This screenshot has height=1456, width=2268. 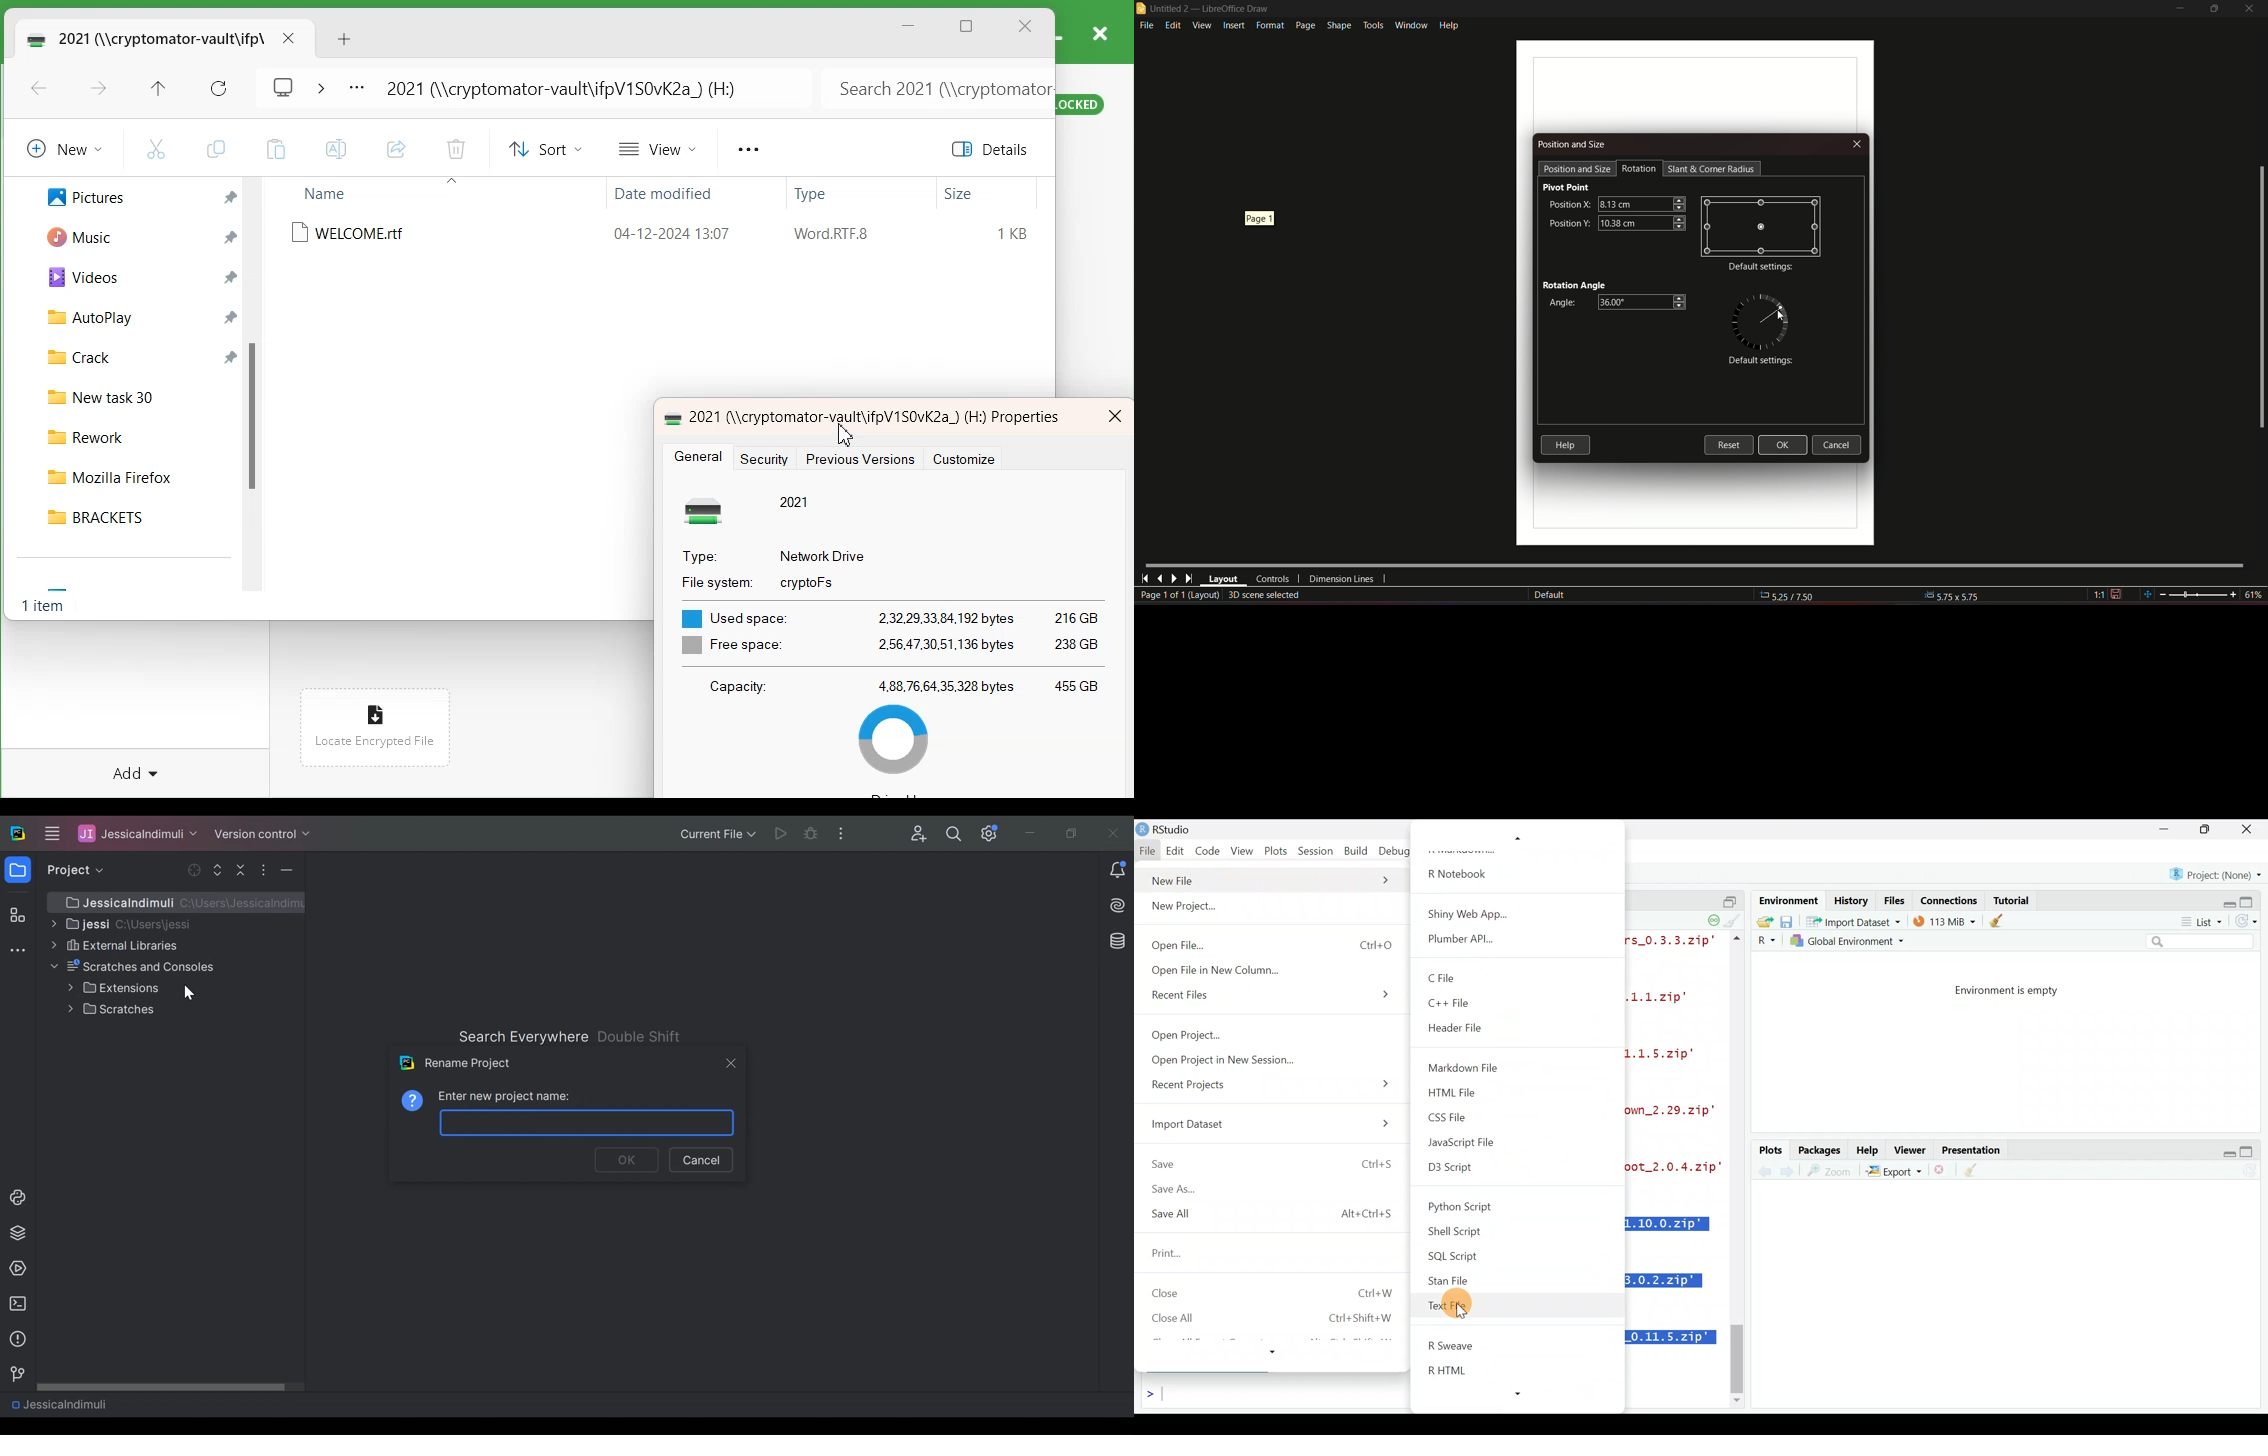 I want to click on zoom, so click(x=1832, y=1172).